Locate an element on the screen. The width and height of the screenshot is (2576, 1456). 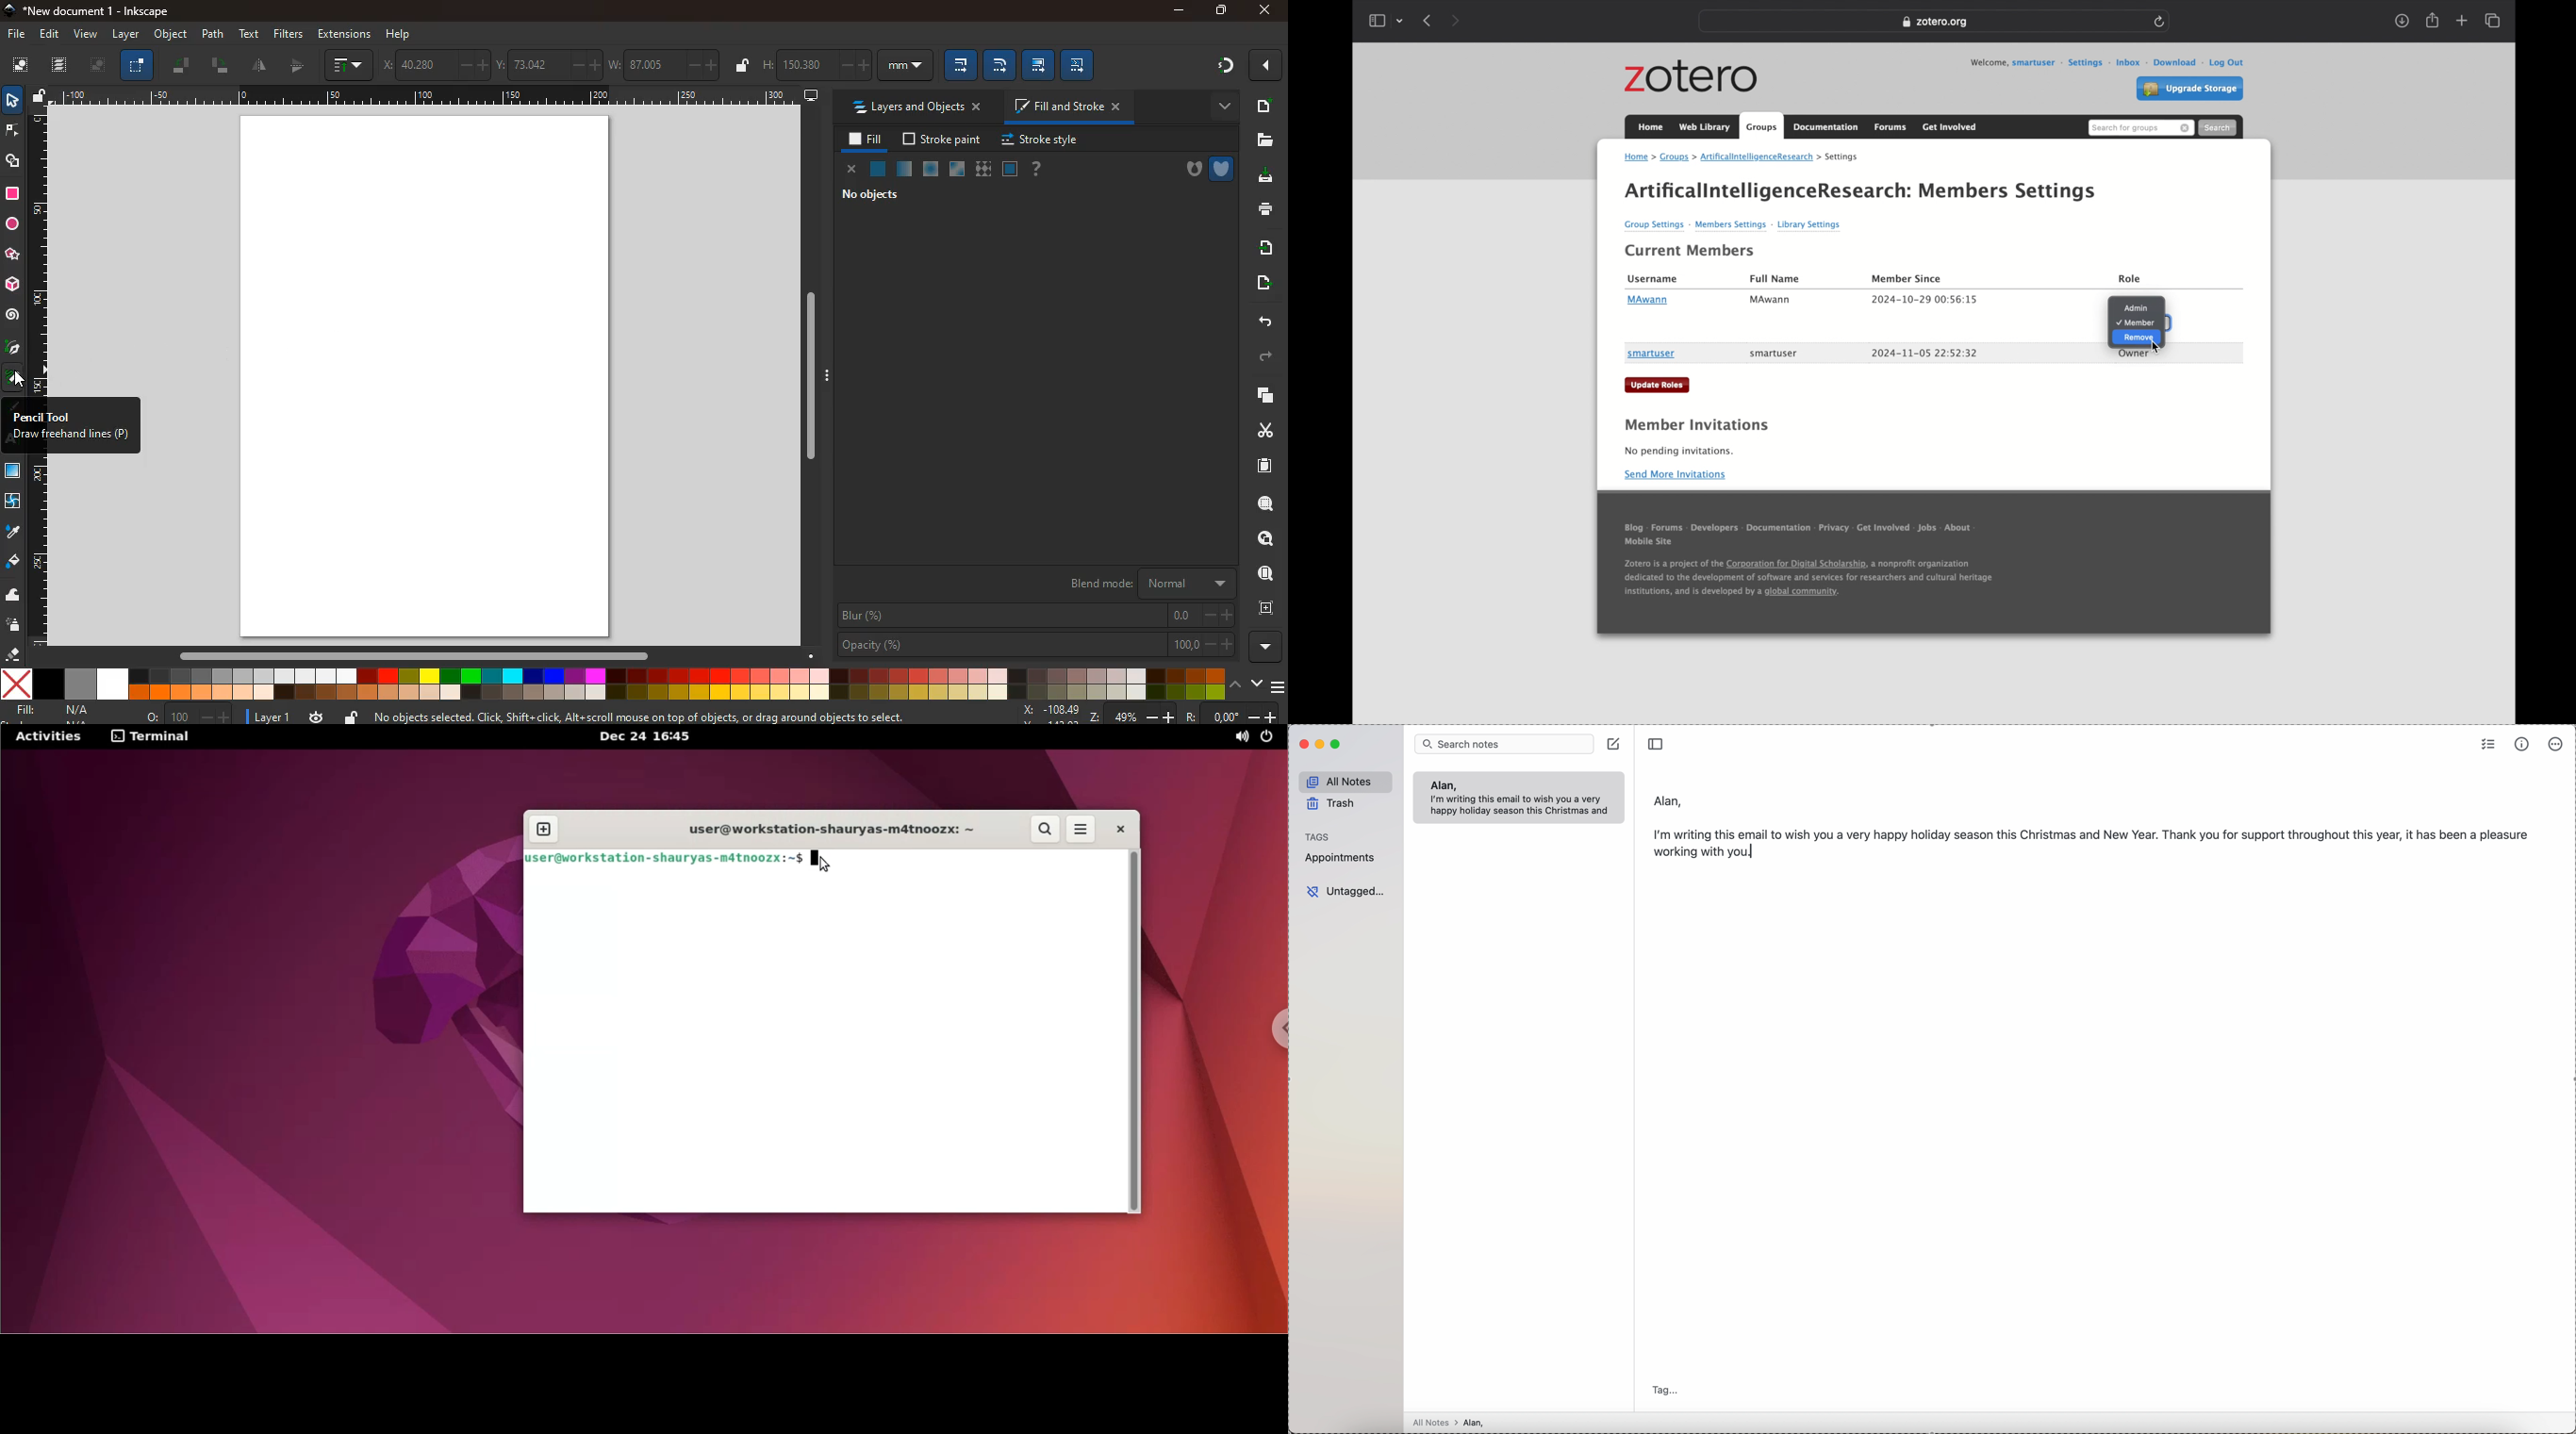
home is located at coordinates (1639, 158).